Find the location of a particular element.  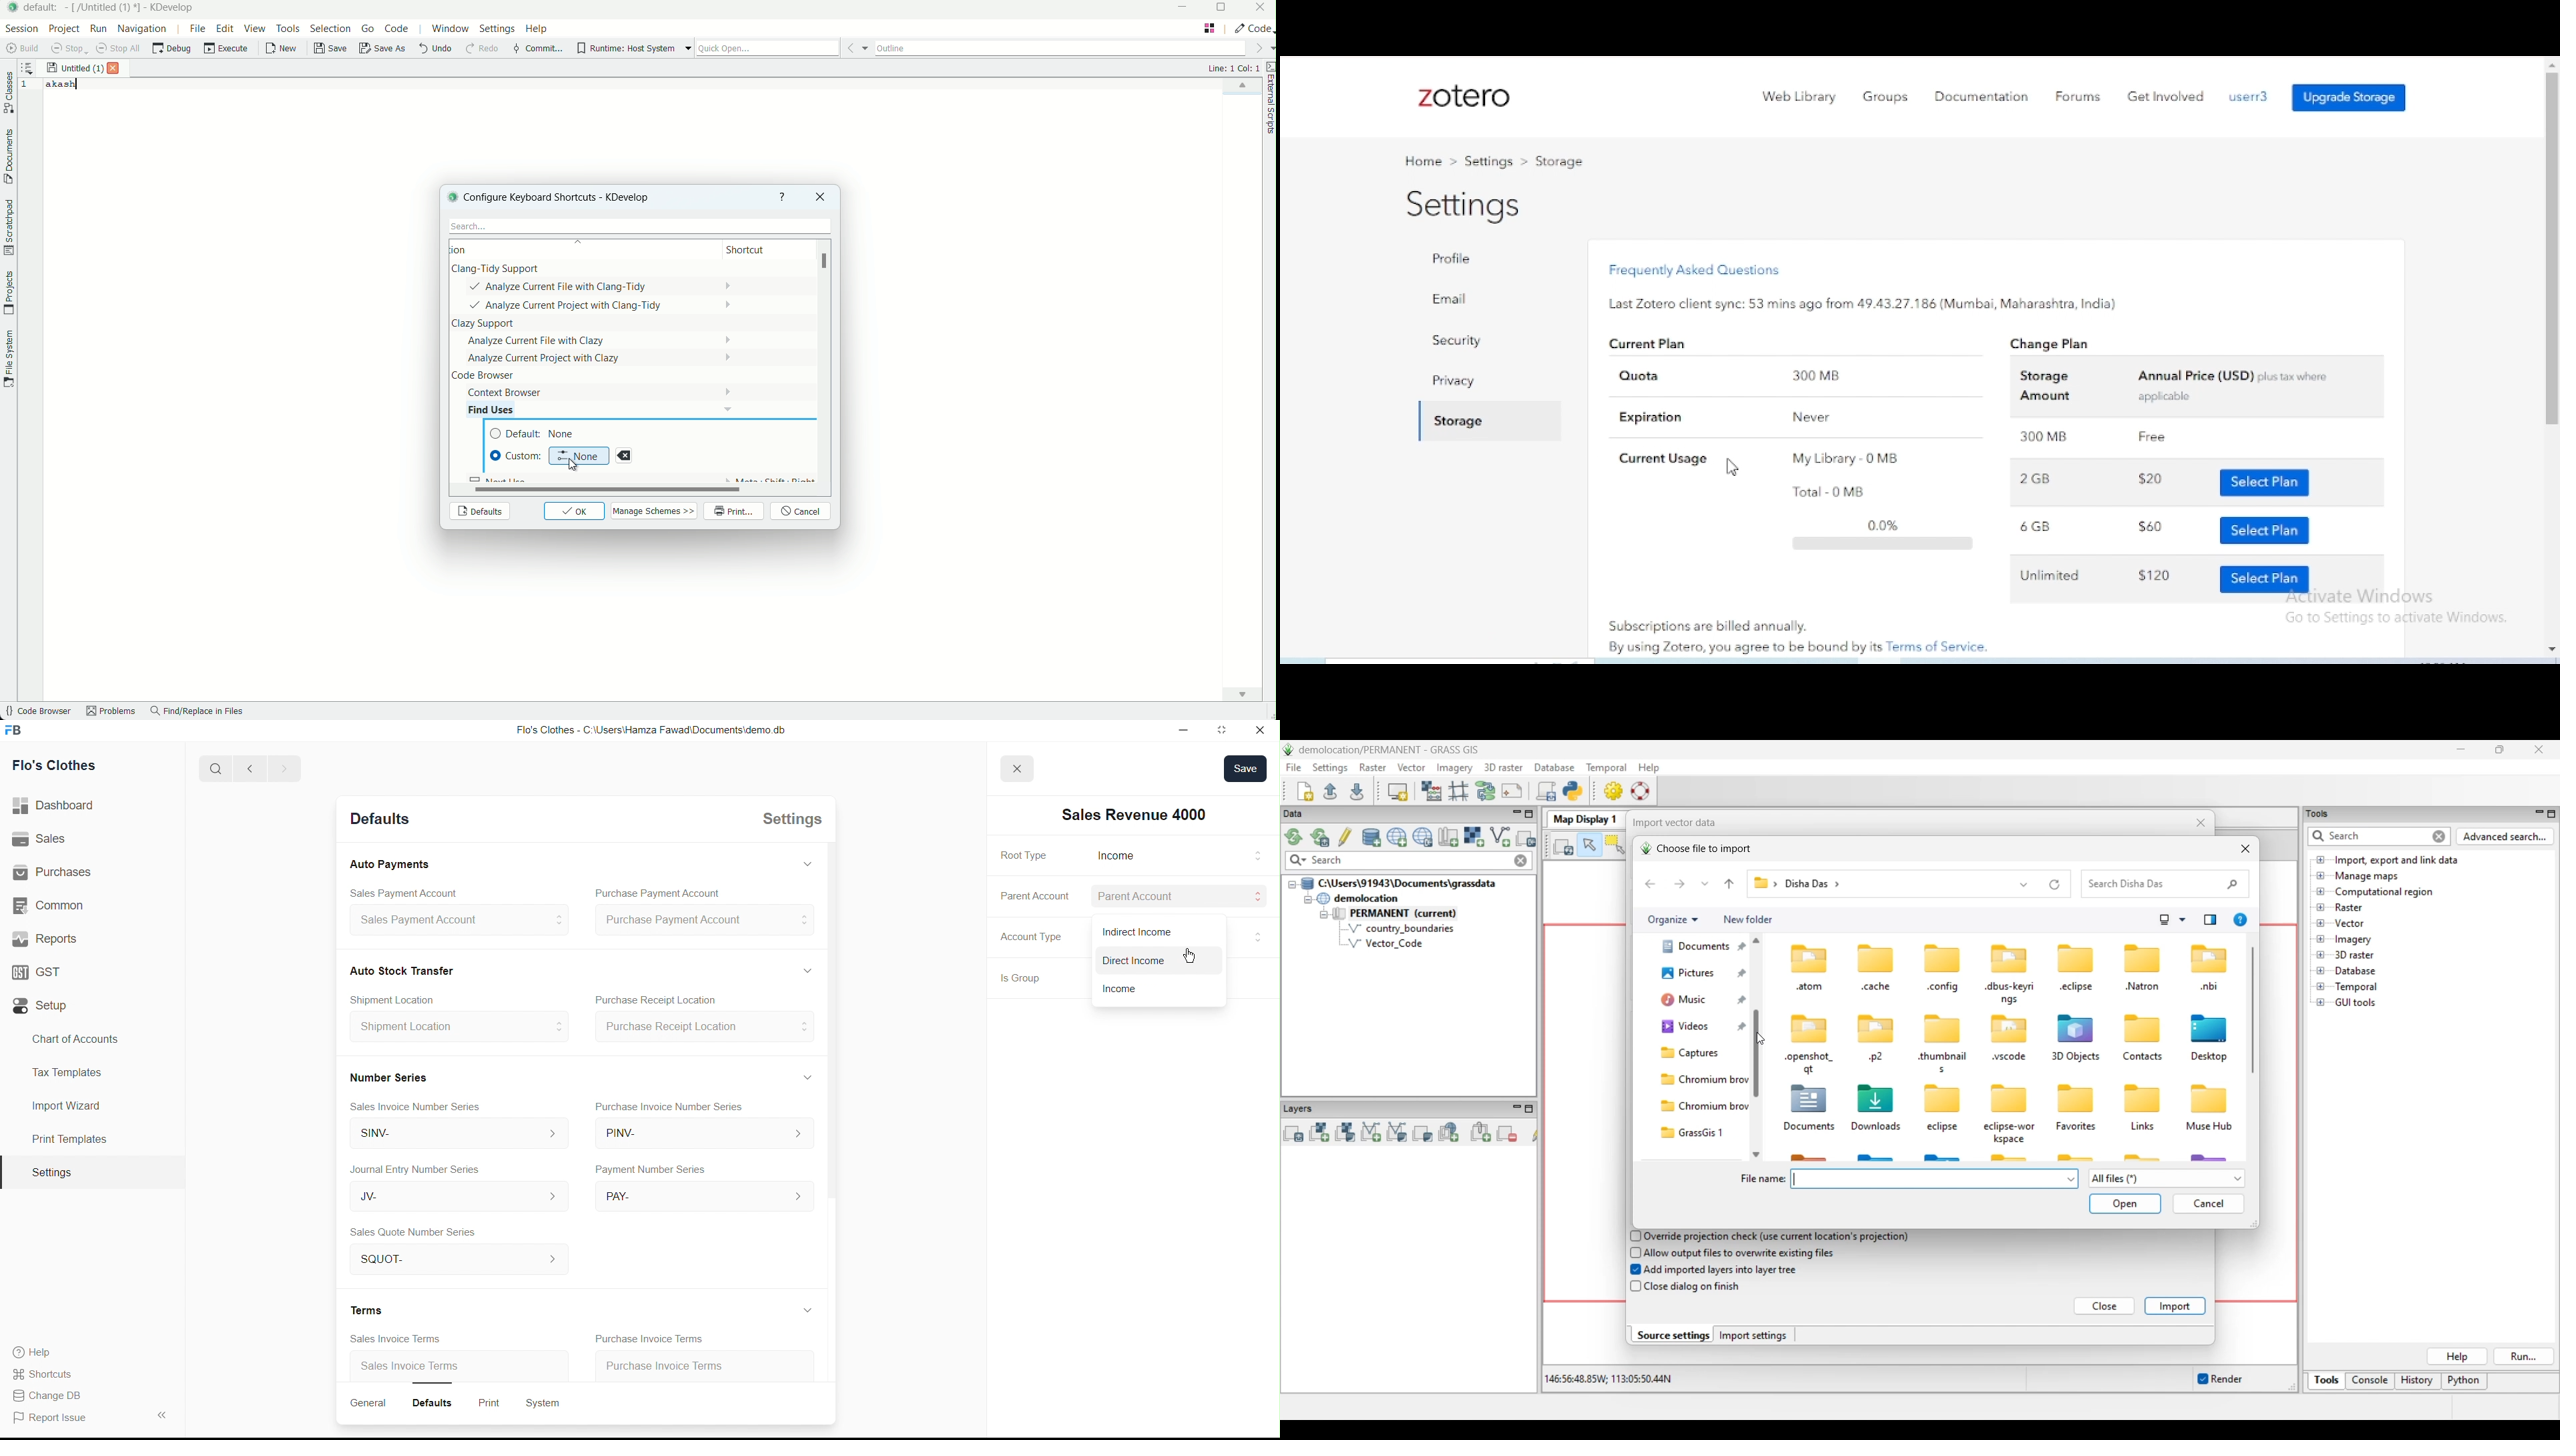

PAY- is located at coordinates (704, 1195).